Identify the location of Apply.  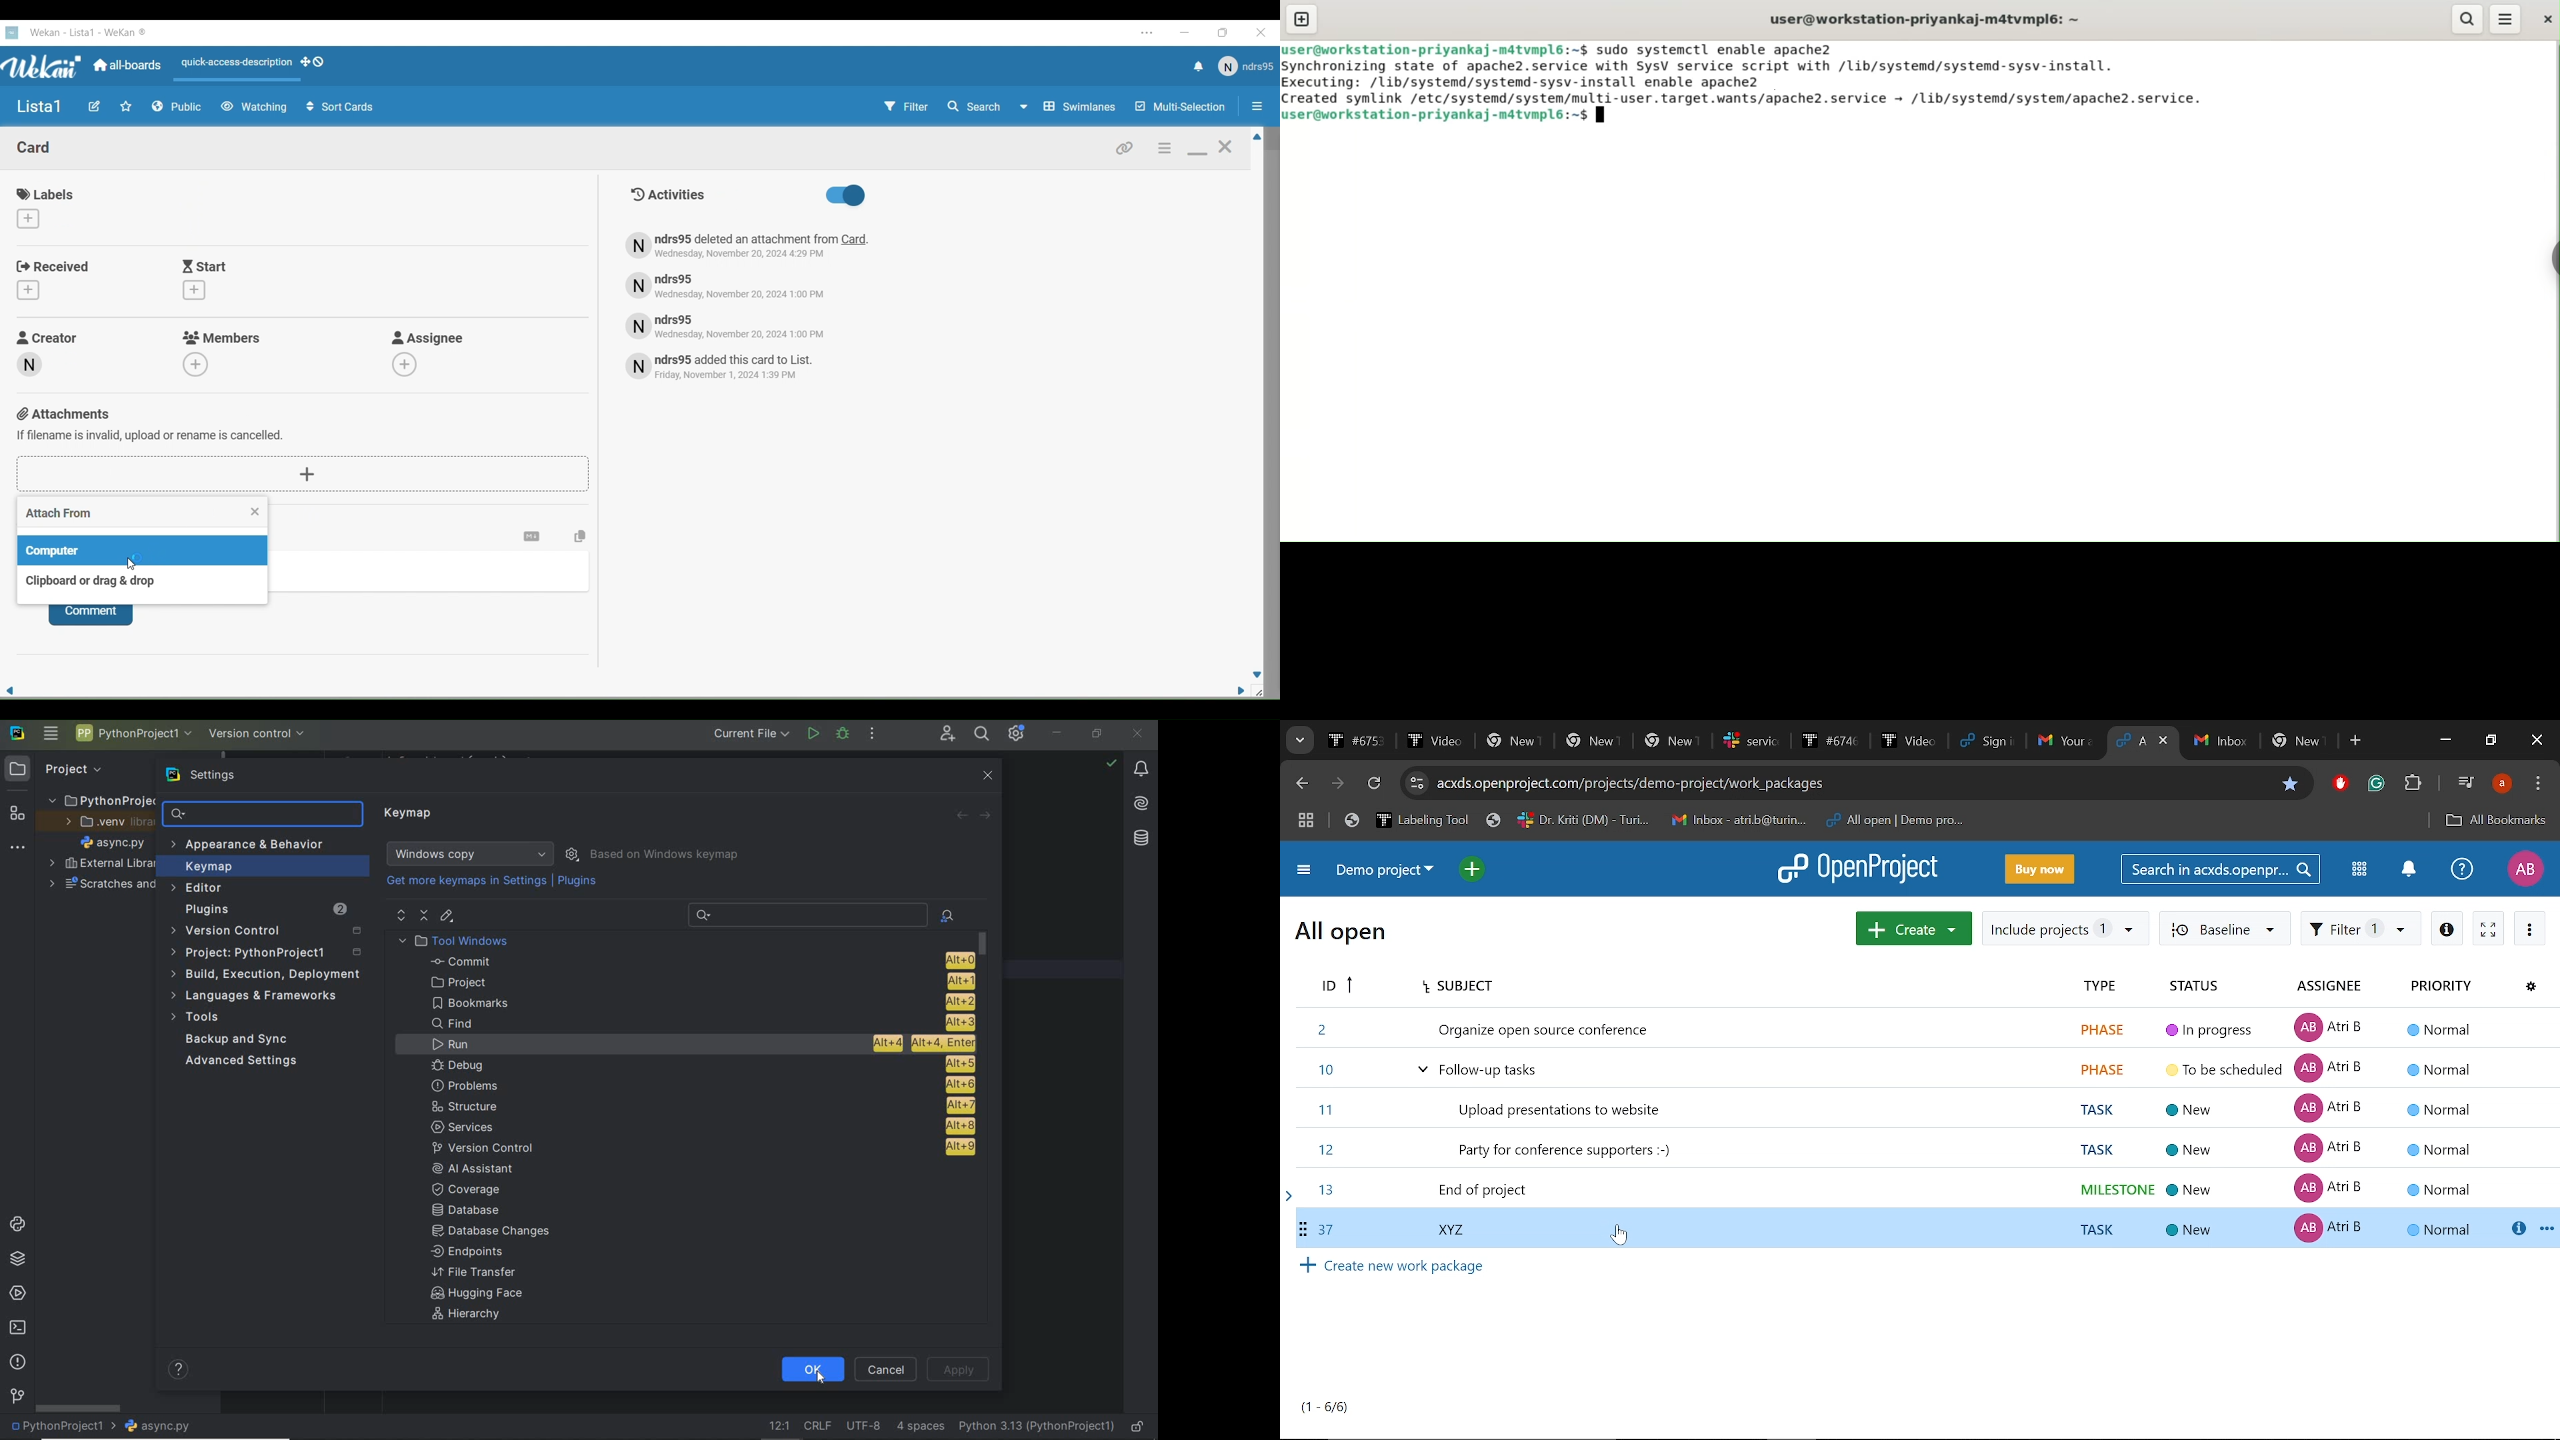
(961, 1368).